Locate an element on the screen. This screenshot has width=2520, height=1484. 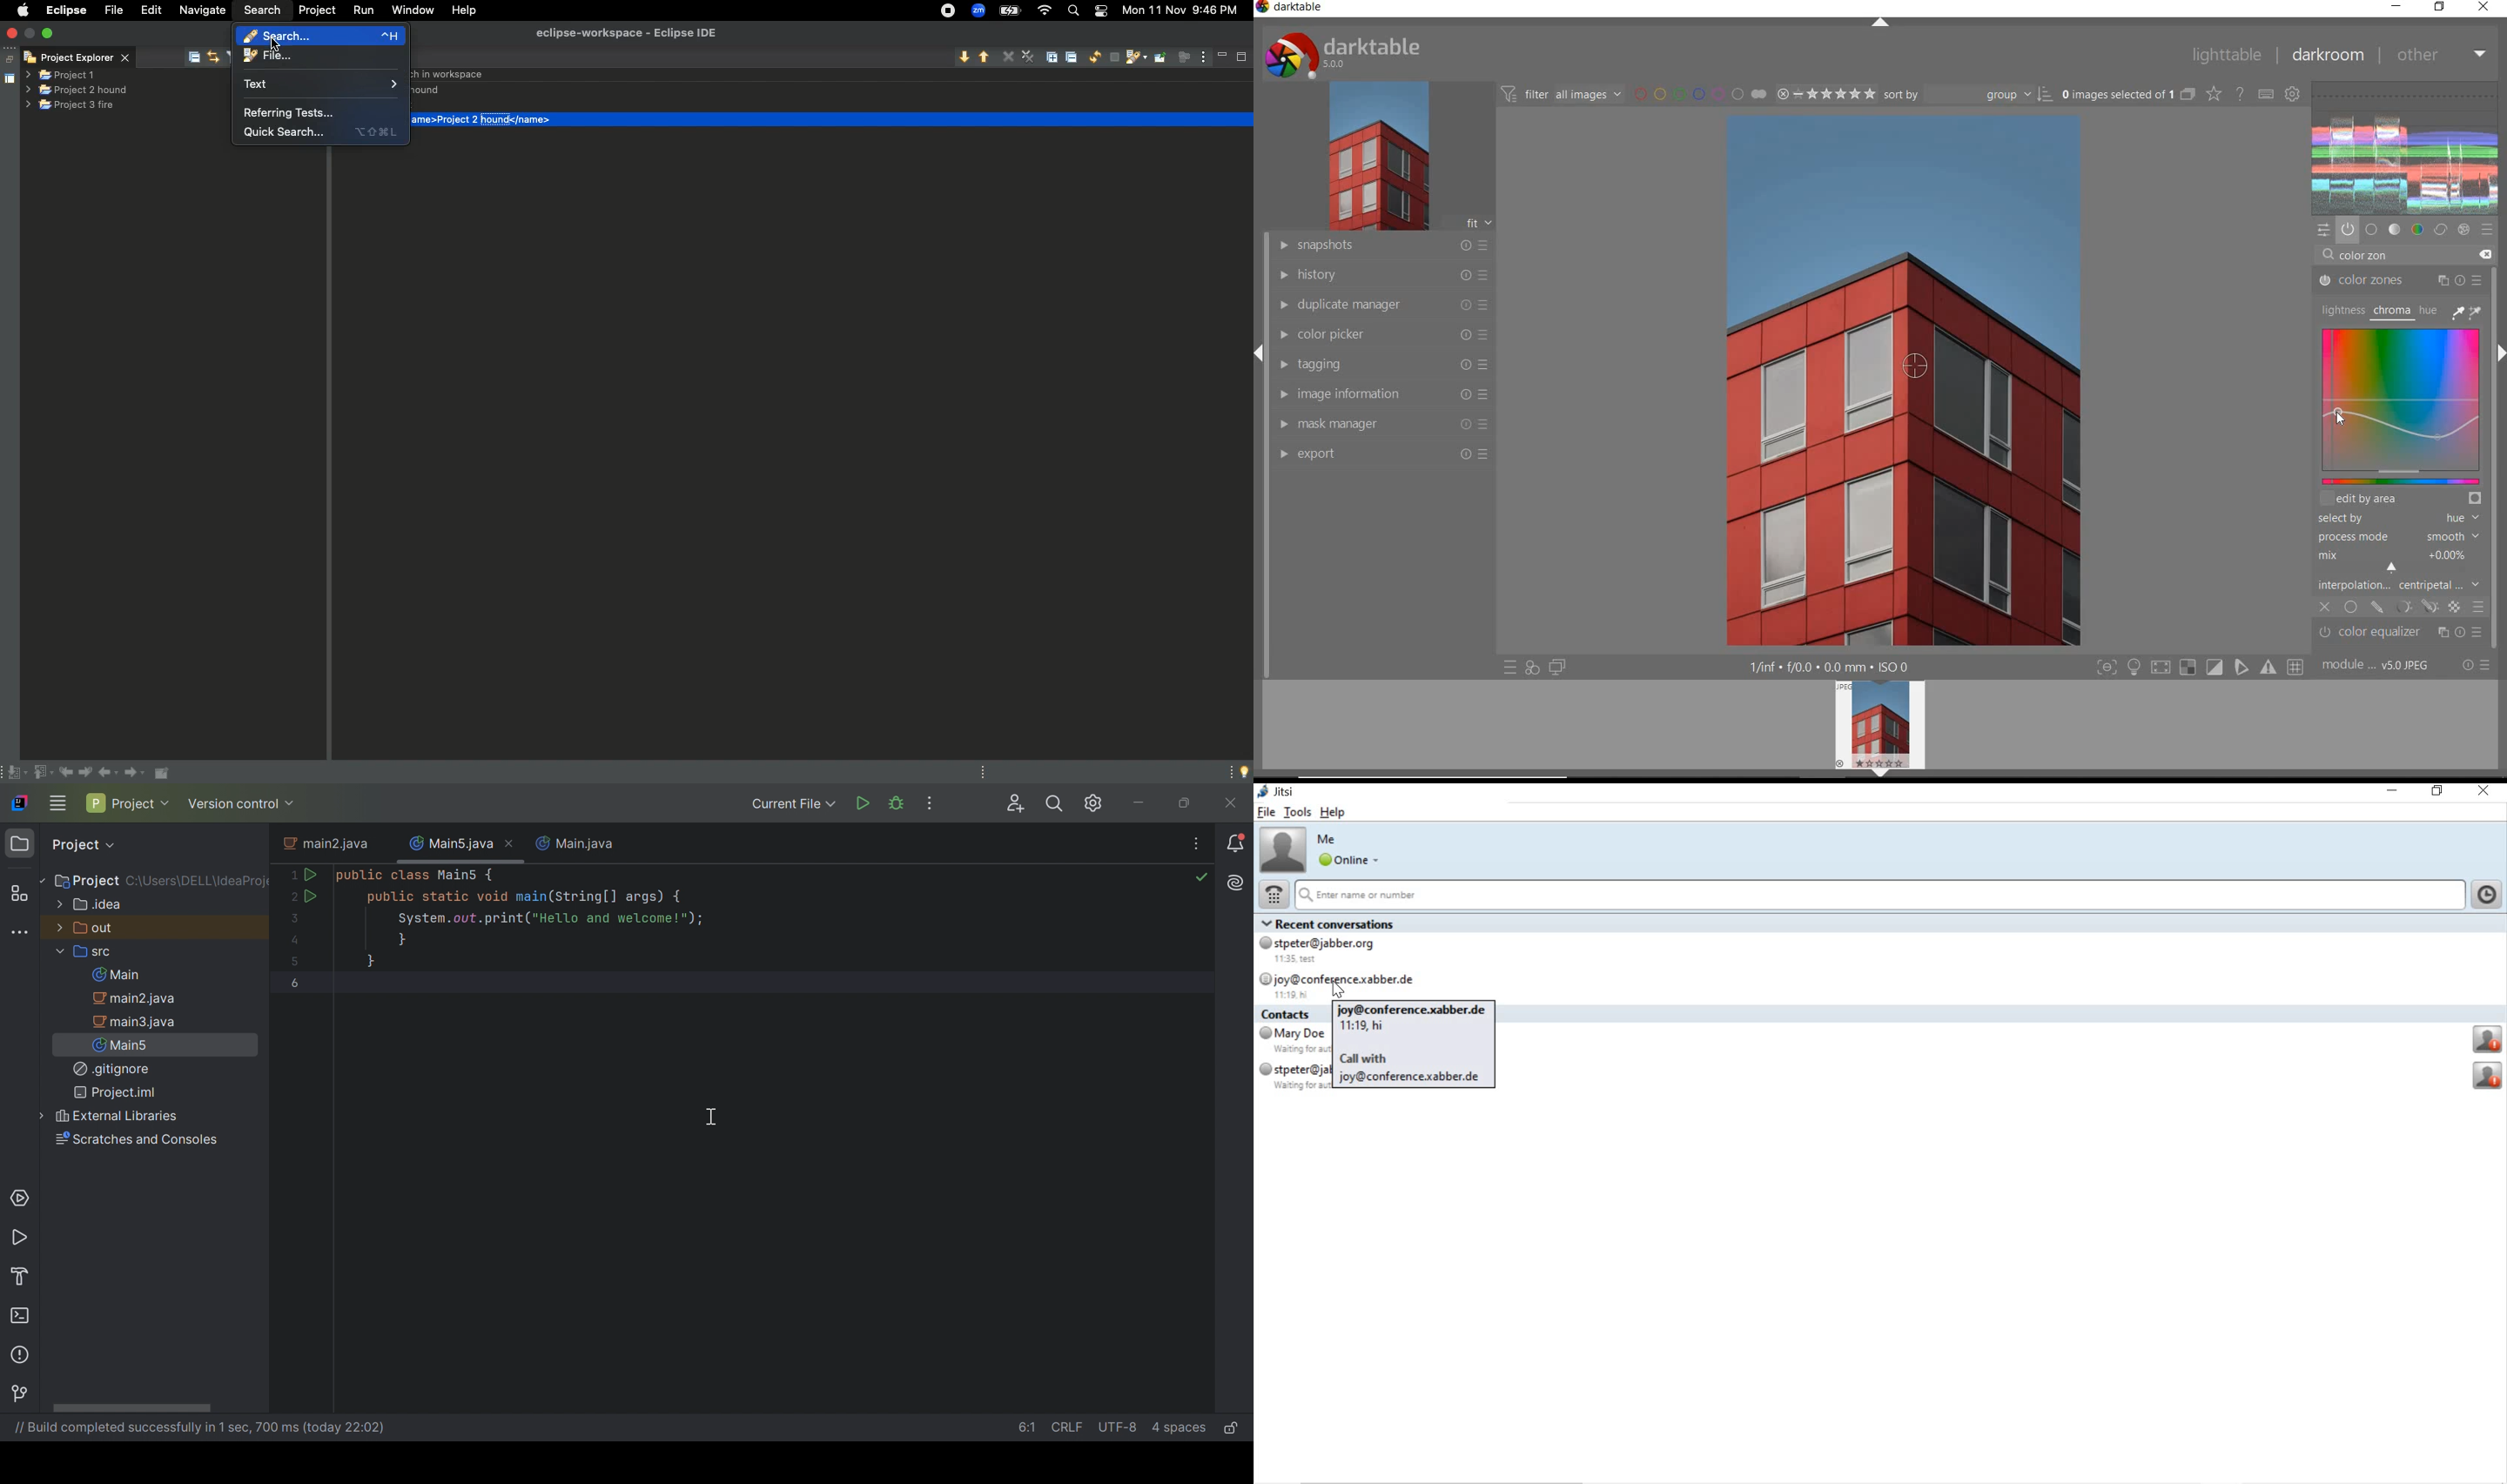
Zoom is located at coordinates (978, 12).